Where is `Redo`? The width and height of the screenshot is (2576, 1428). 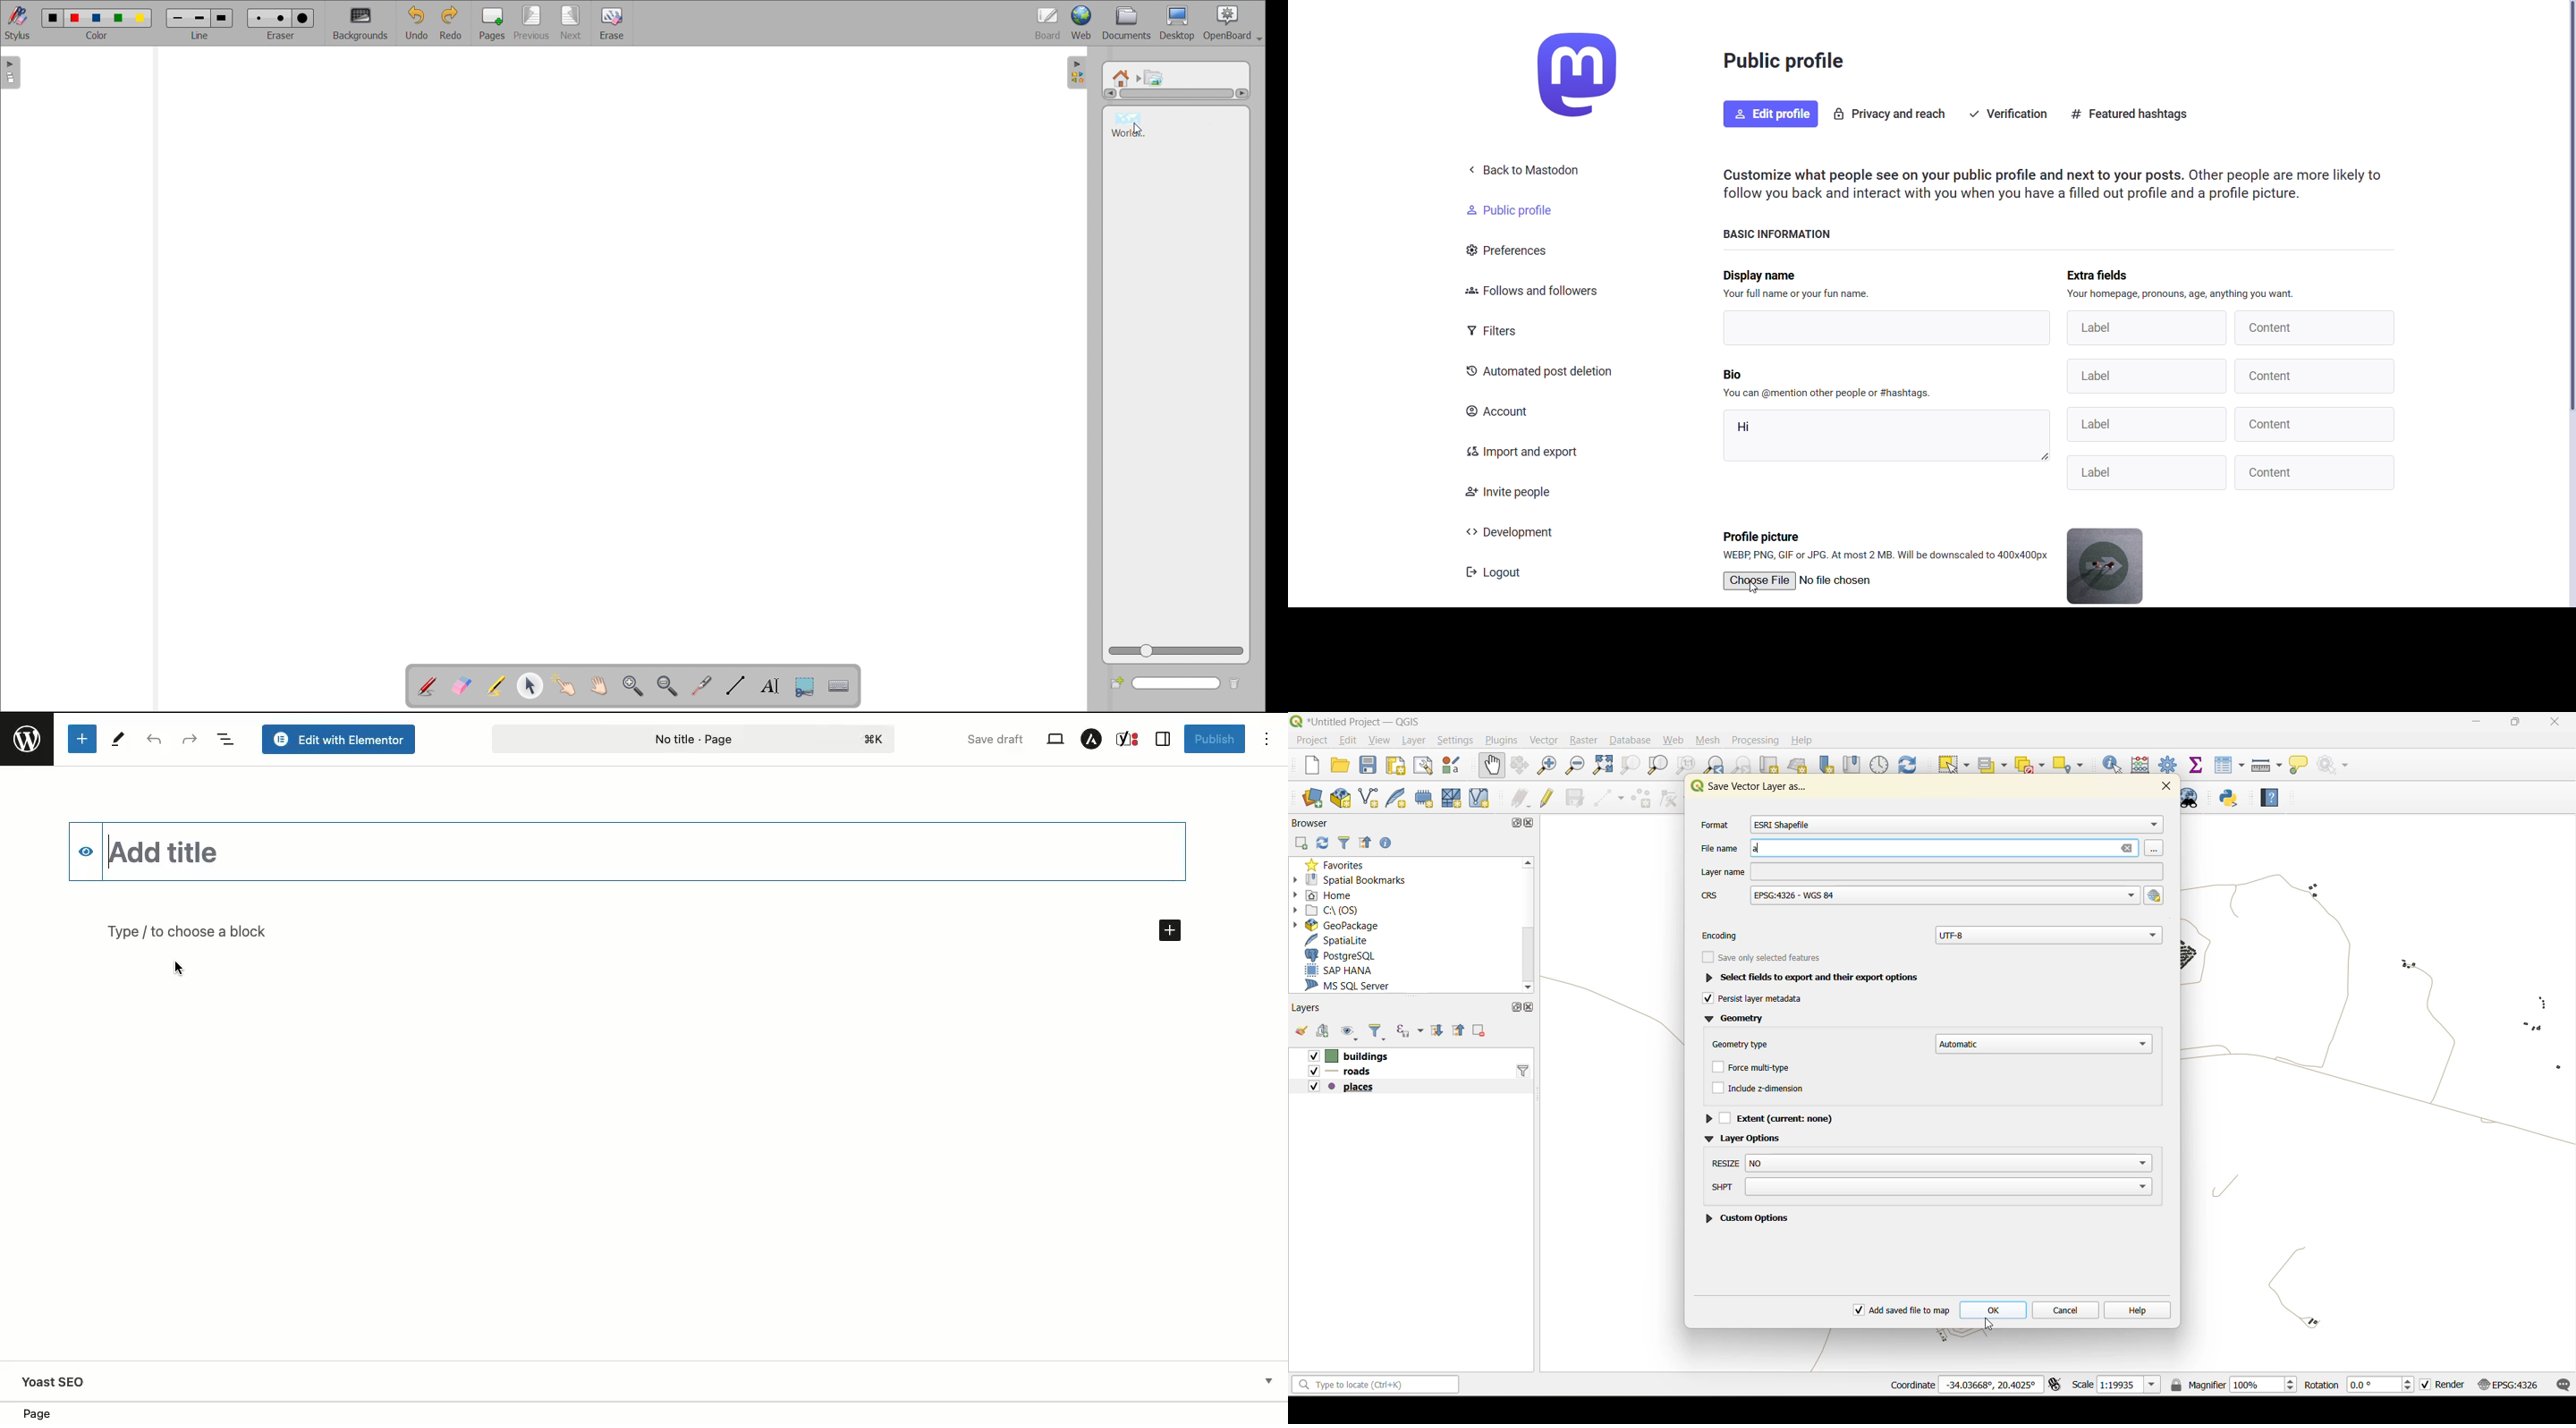
Redo is located at coordinates (191, 741).